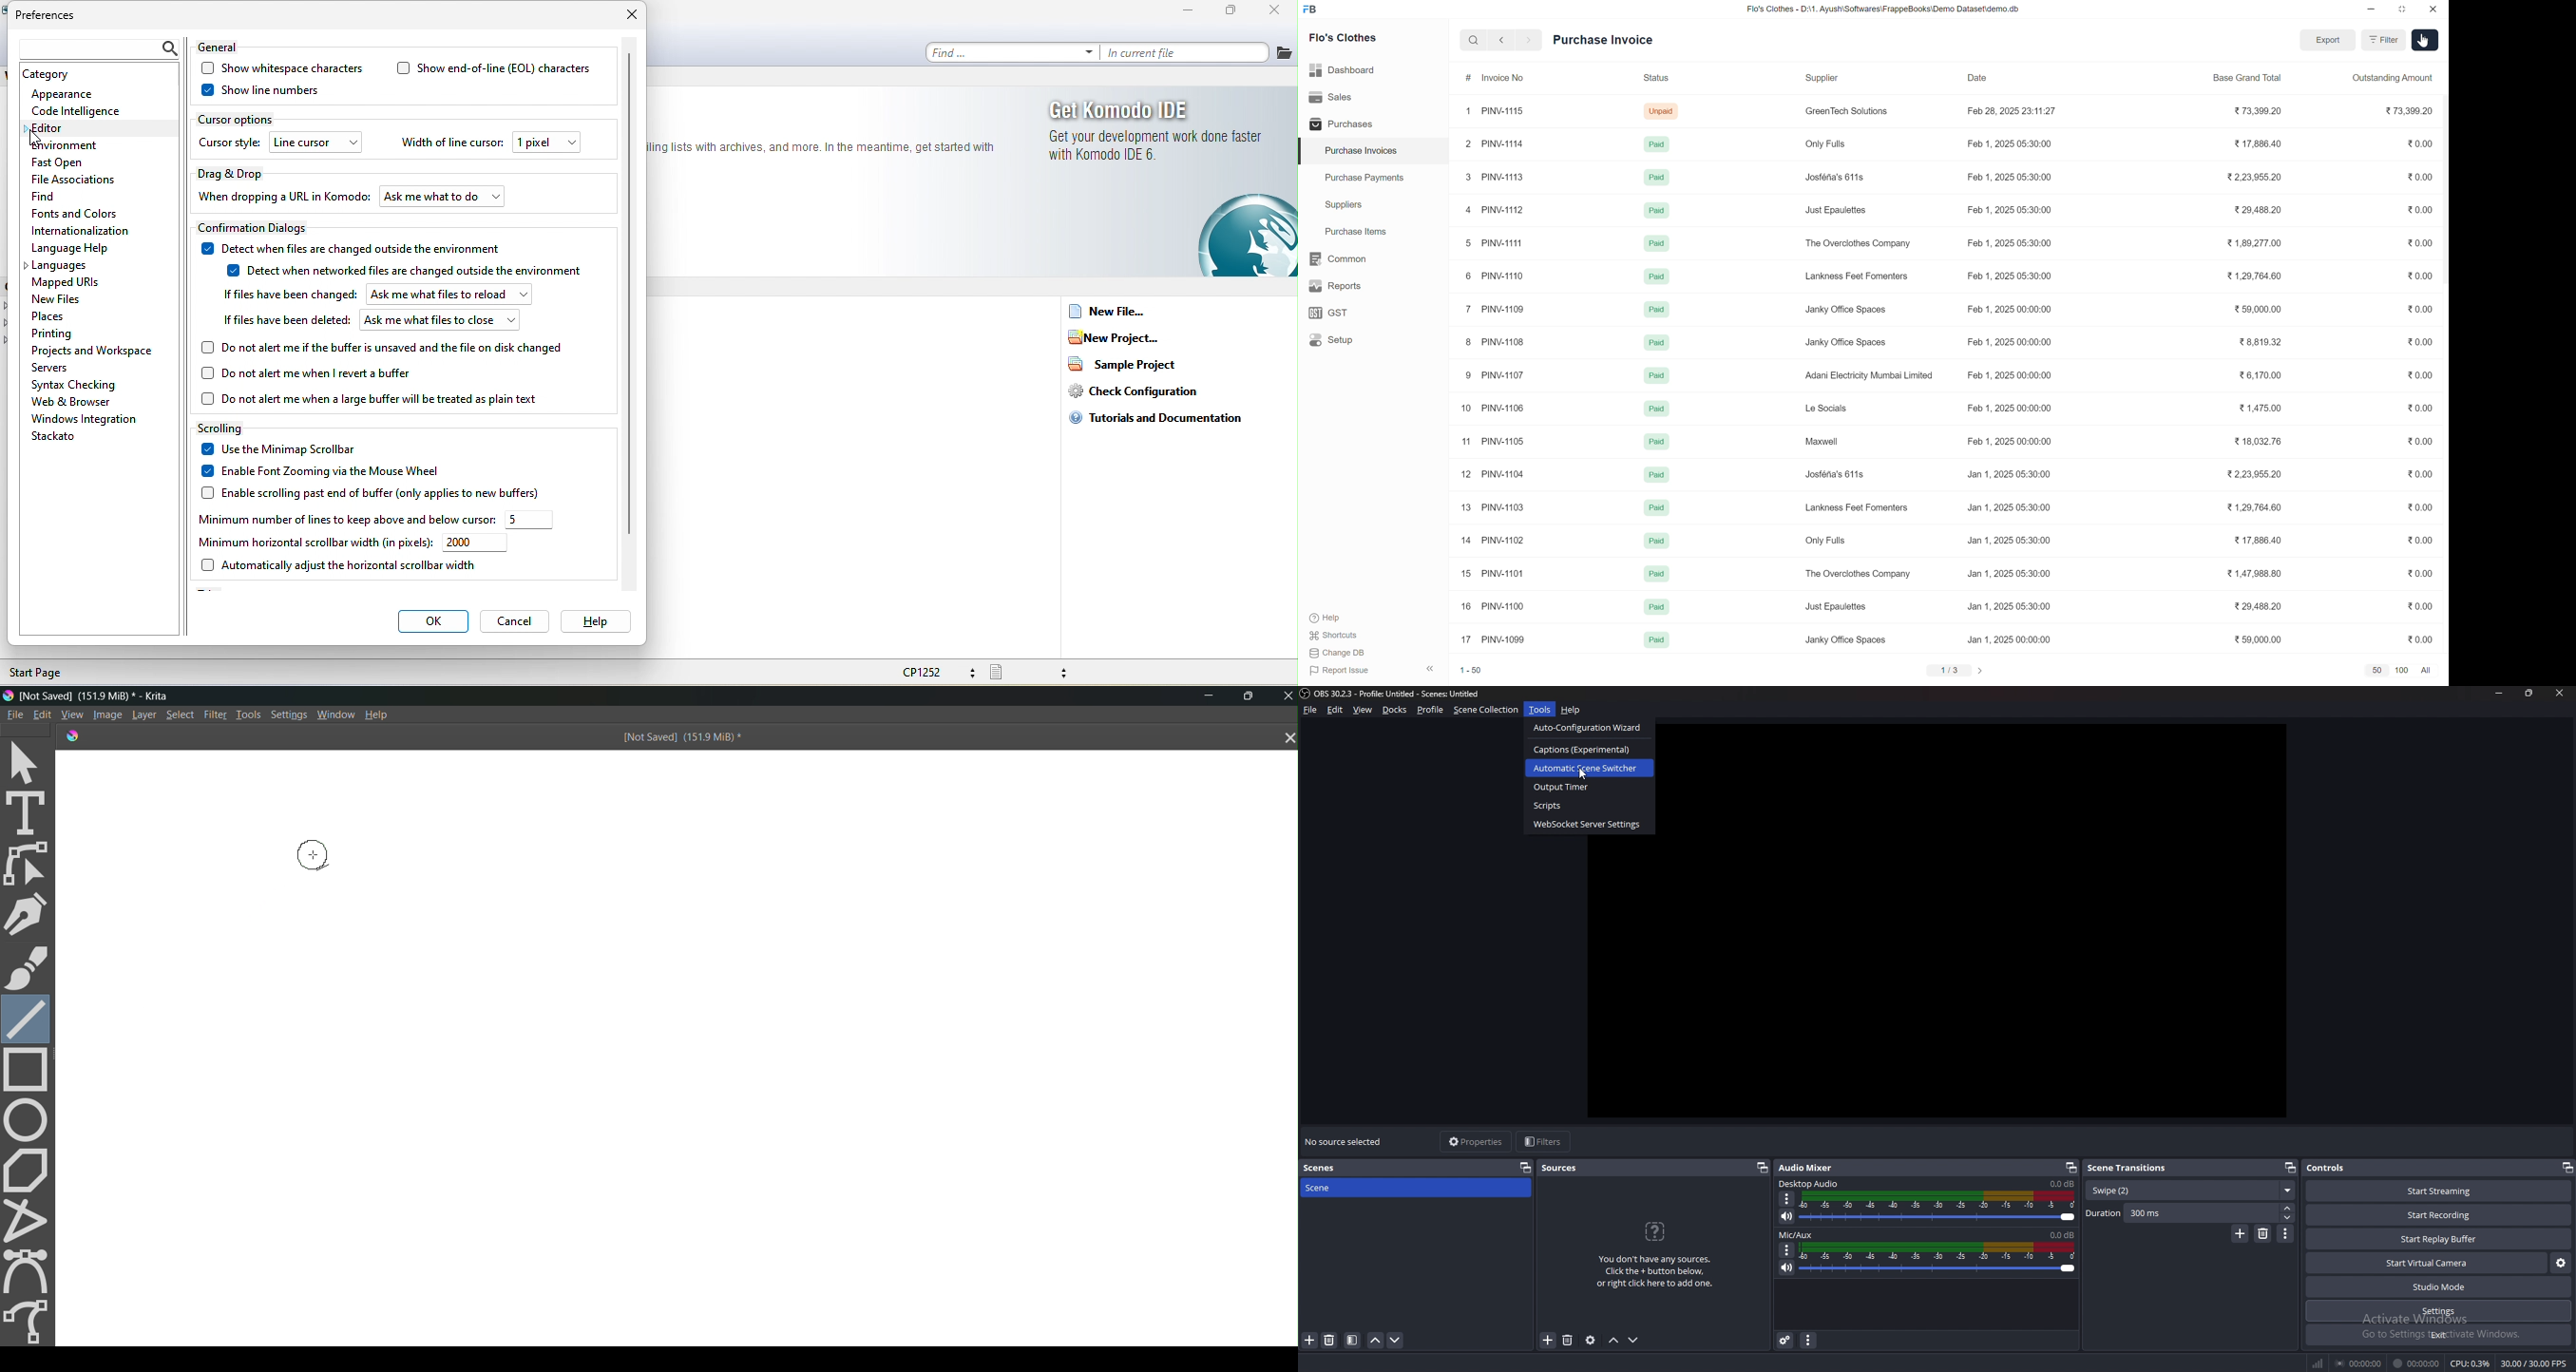  I want to click on Feb 1, 2025 05:30:00, so click(2012, 210).